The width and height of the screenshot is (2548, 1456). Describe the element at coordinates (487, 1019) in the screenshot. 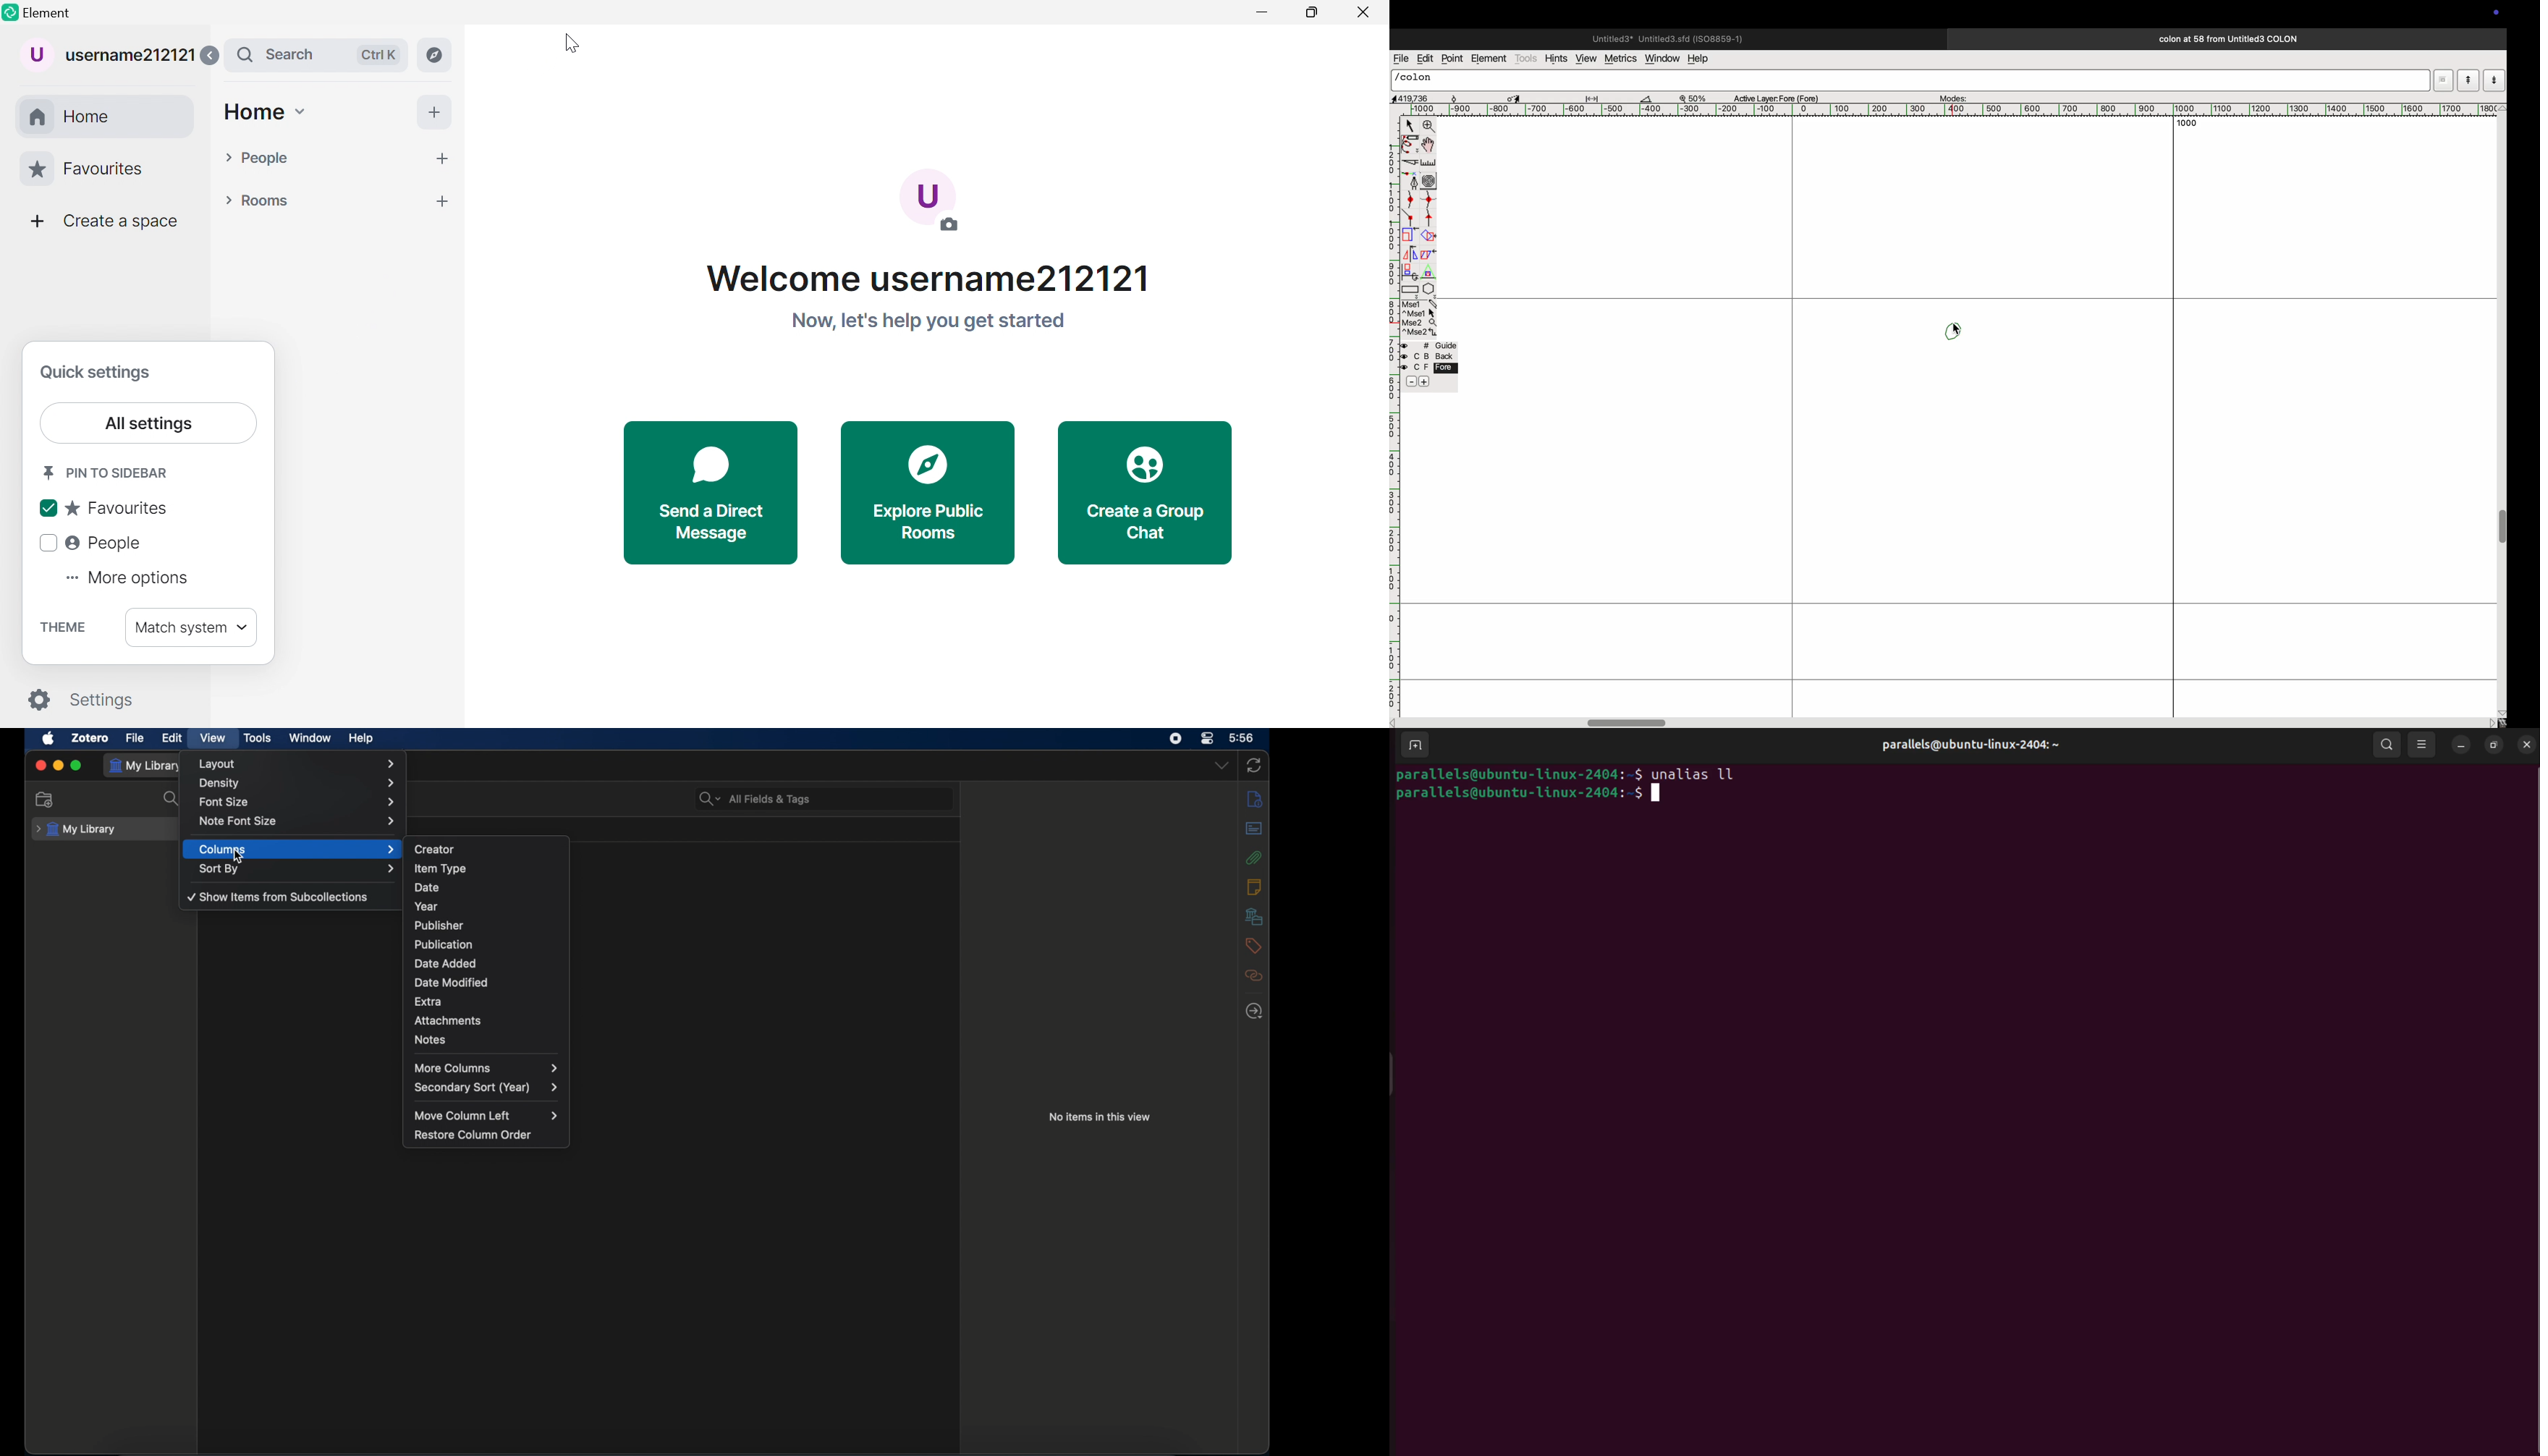

I see `attachments` at that location.